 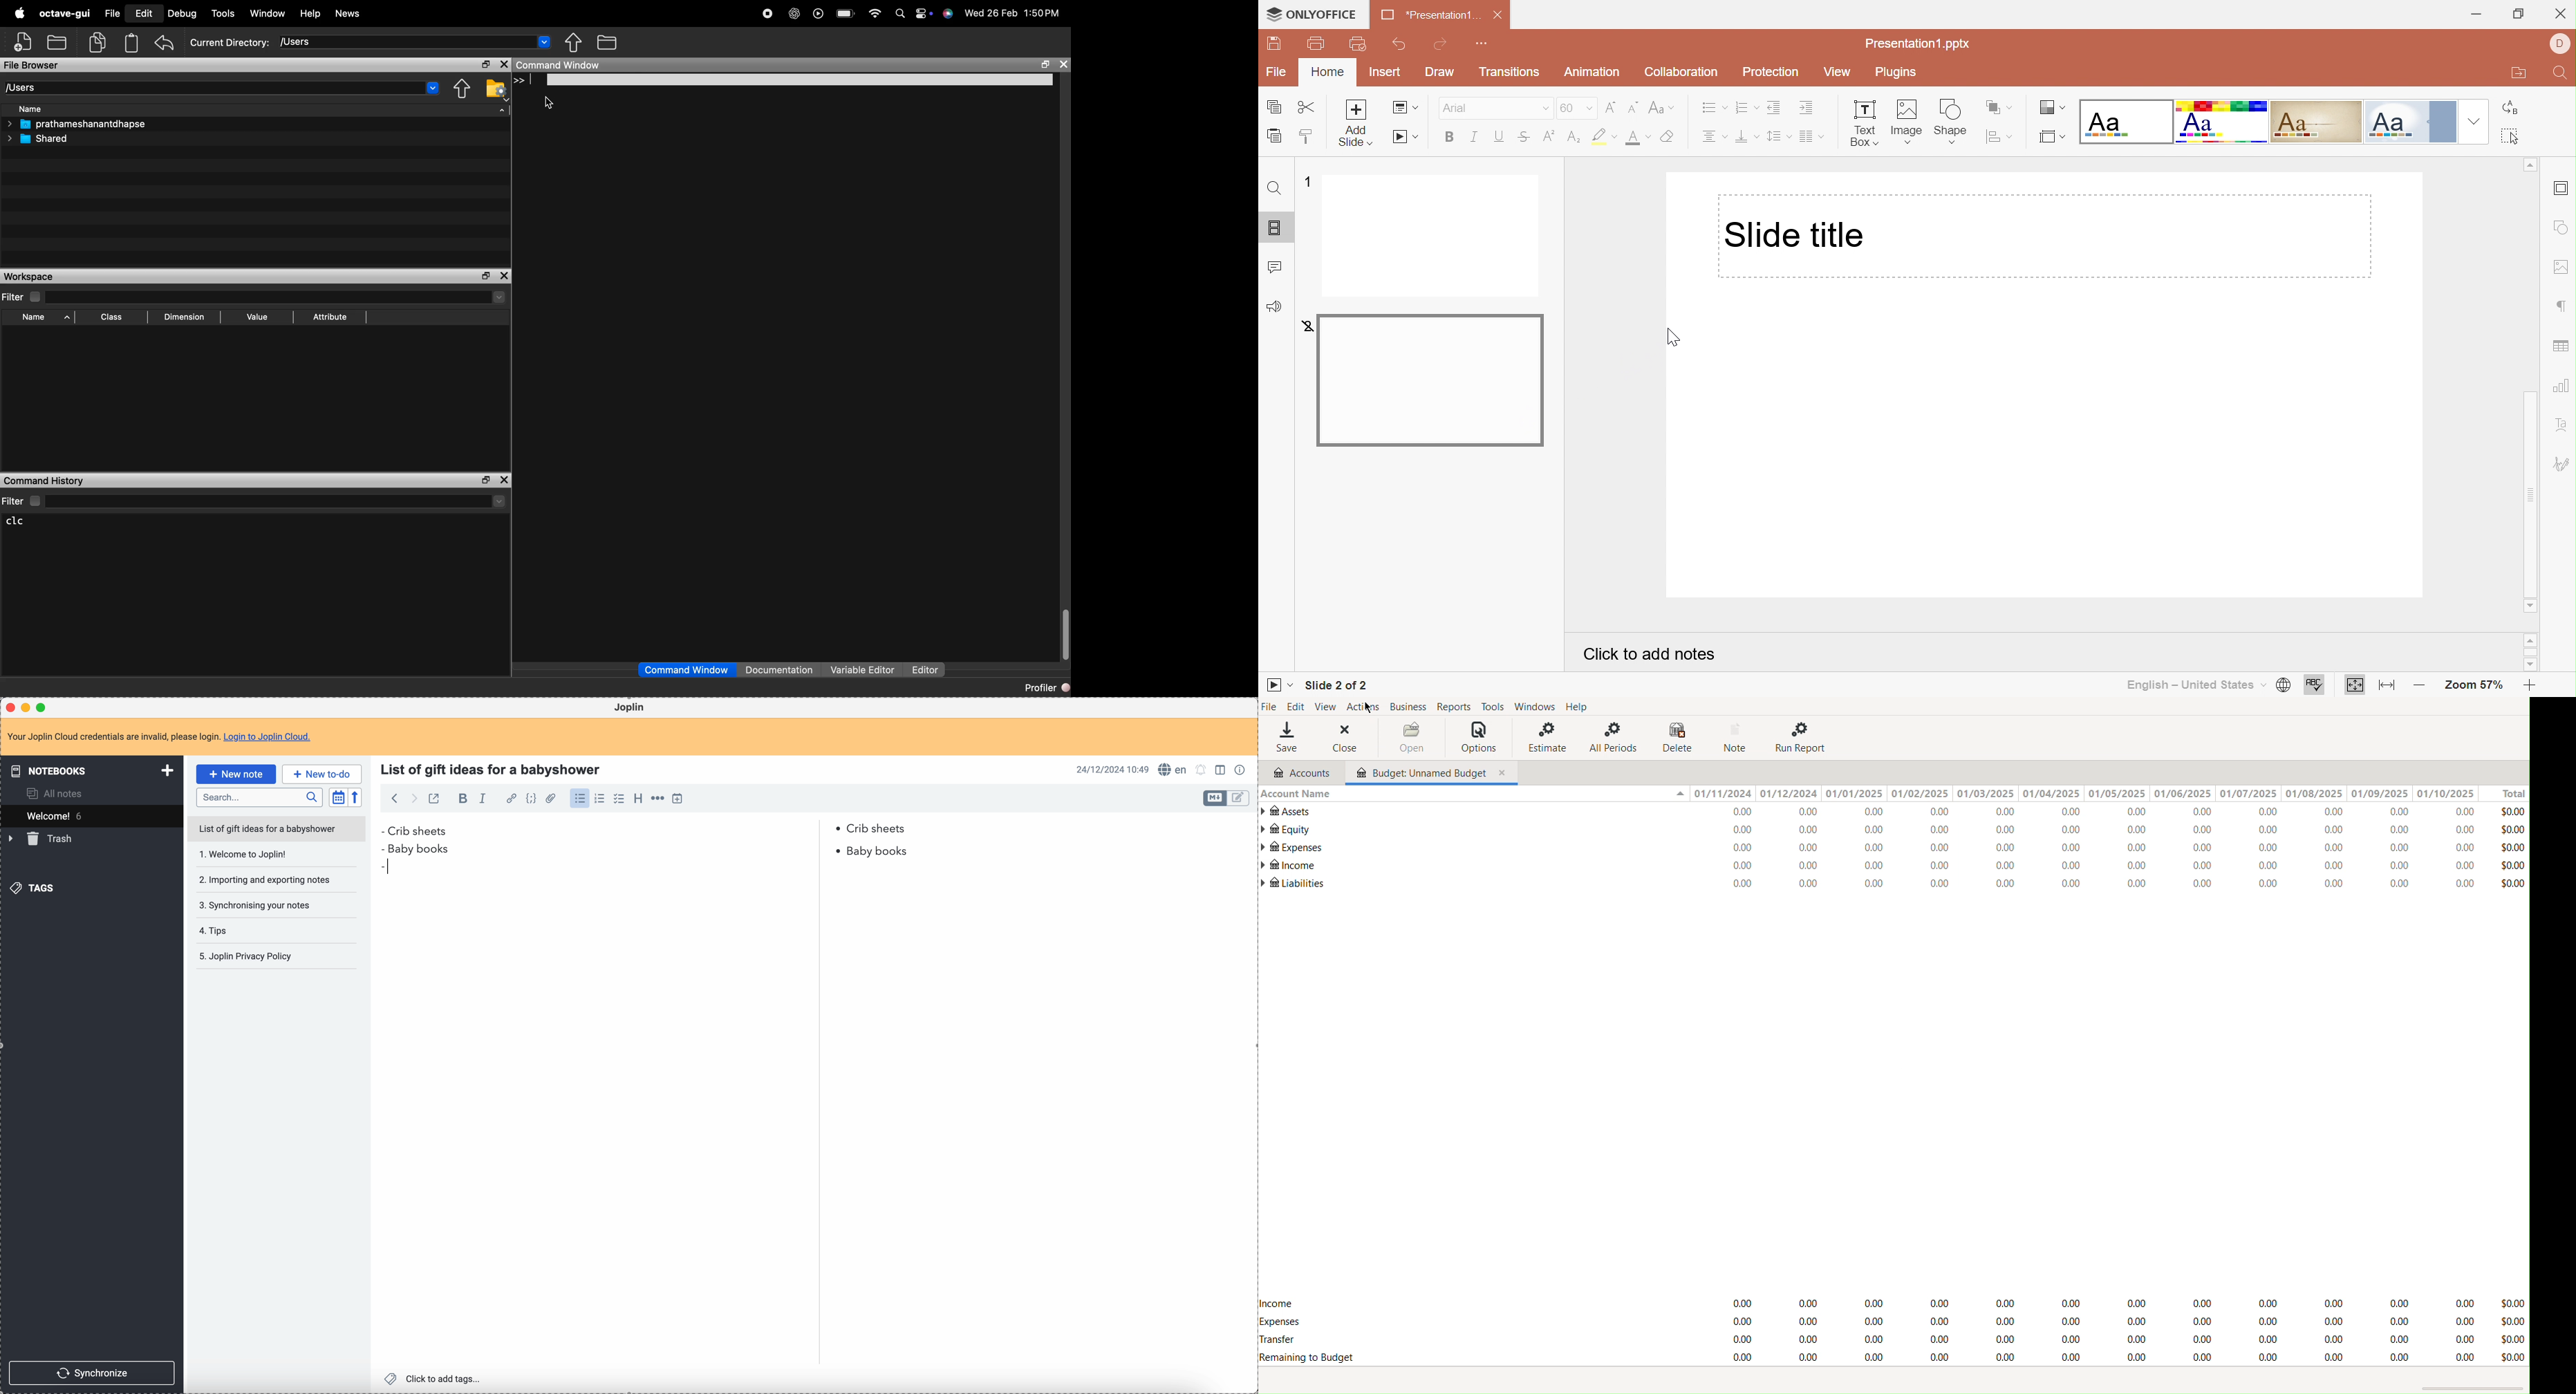 I want to click on Animation, so click(x=1593, y=74).